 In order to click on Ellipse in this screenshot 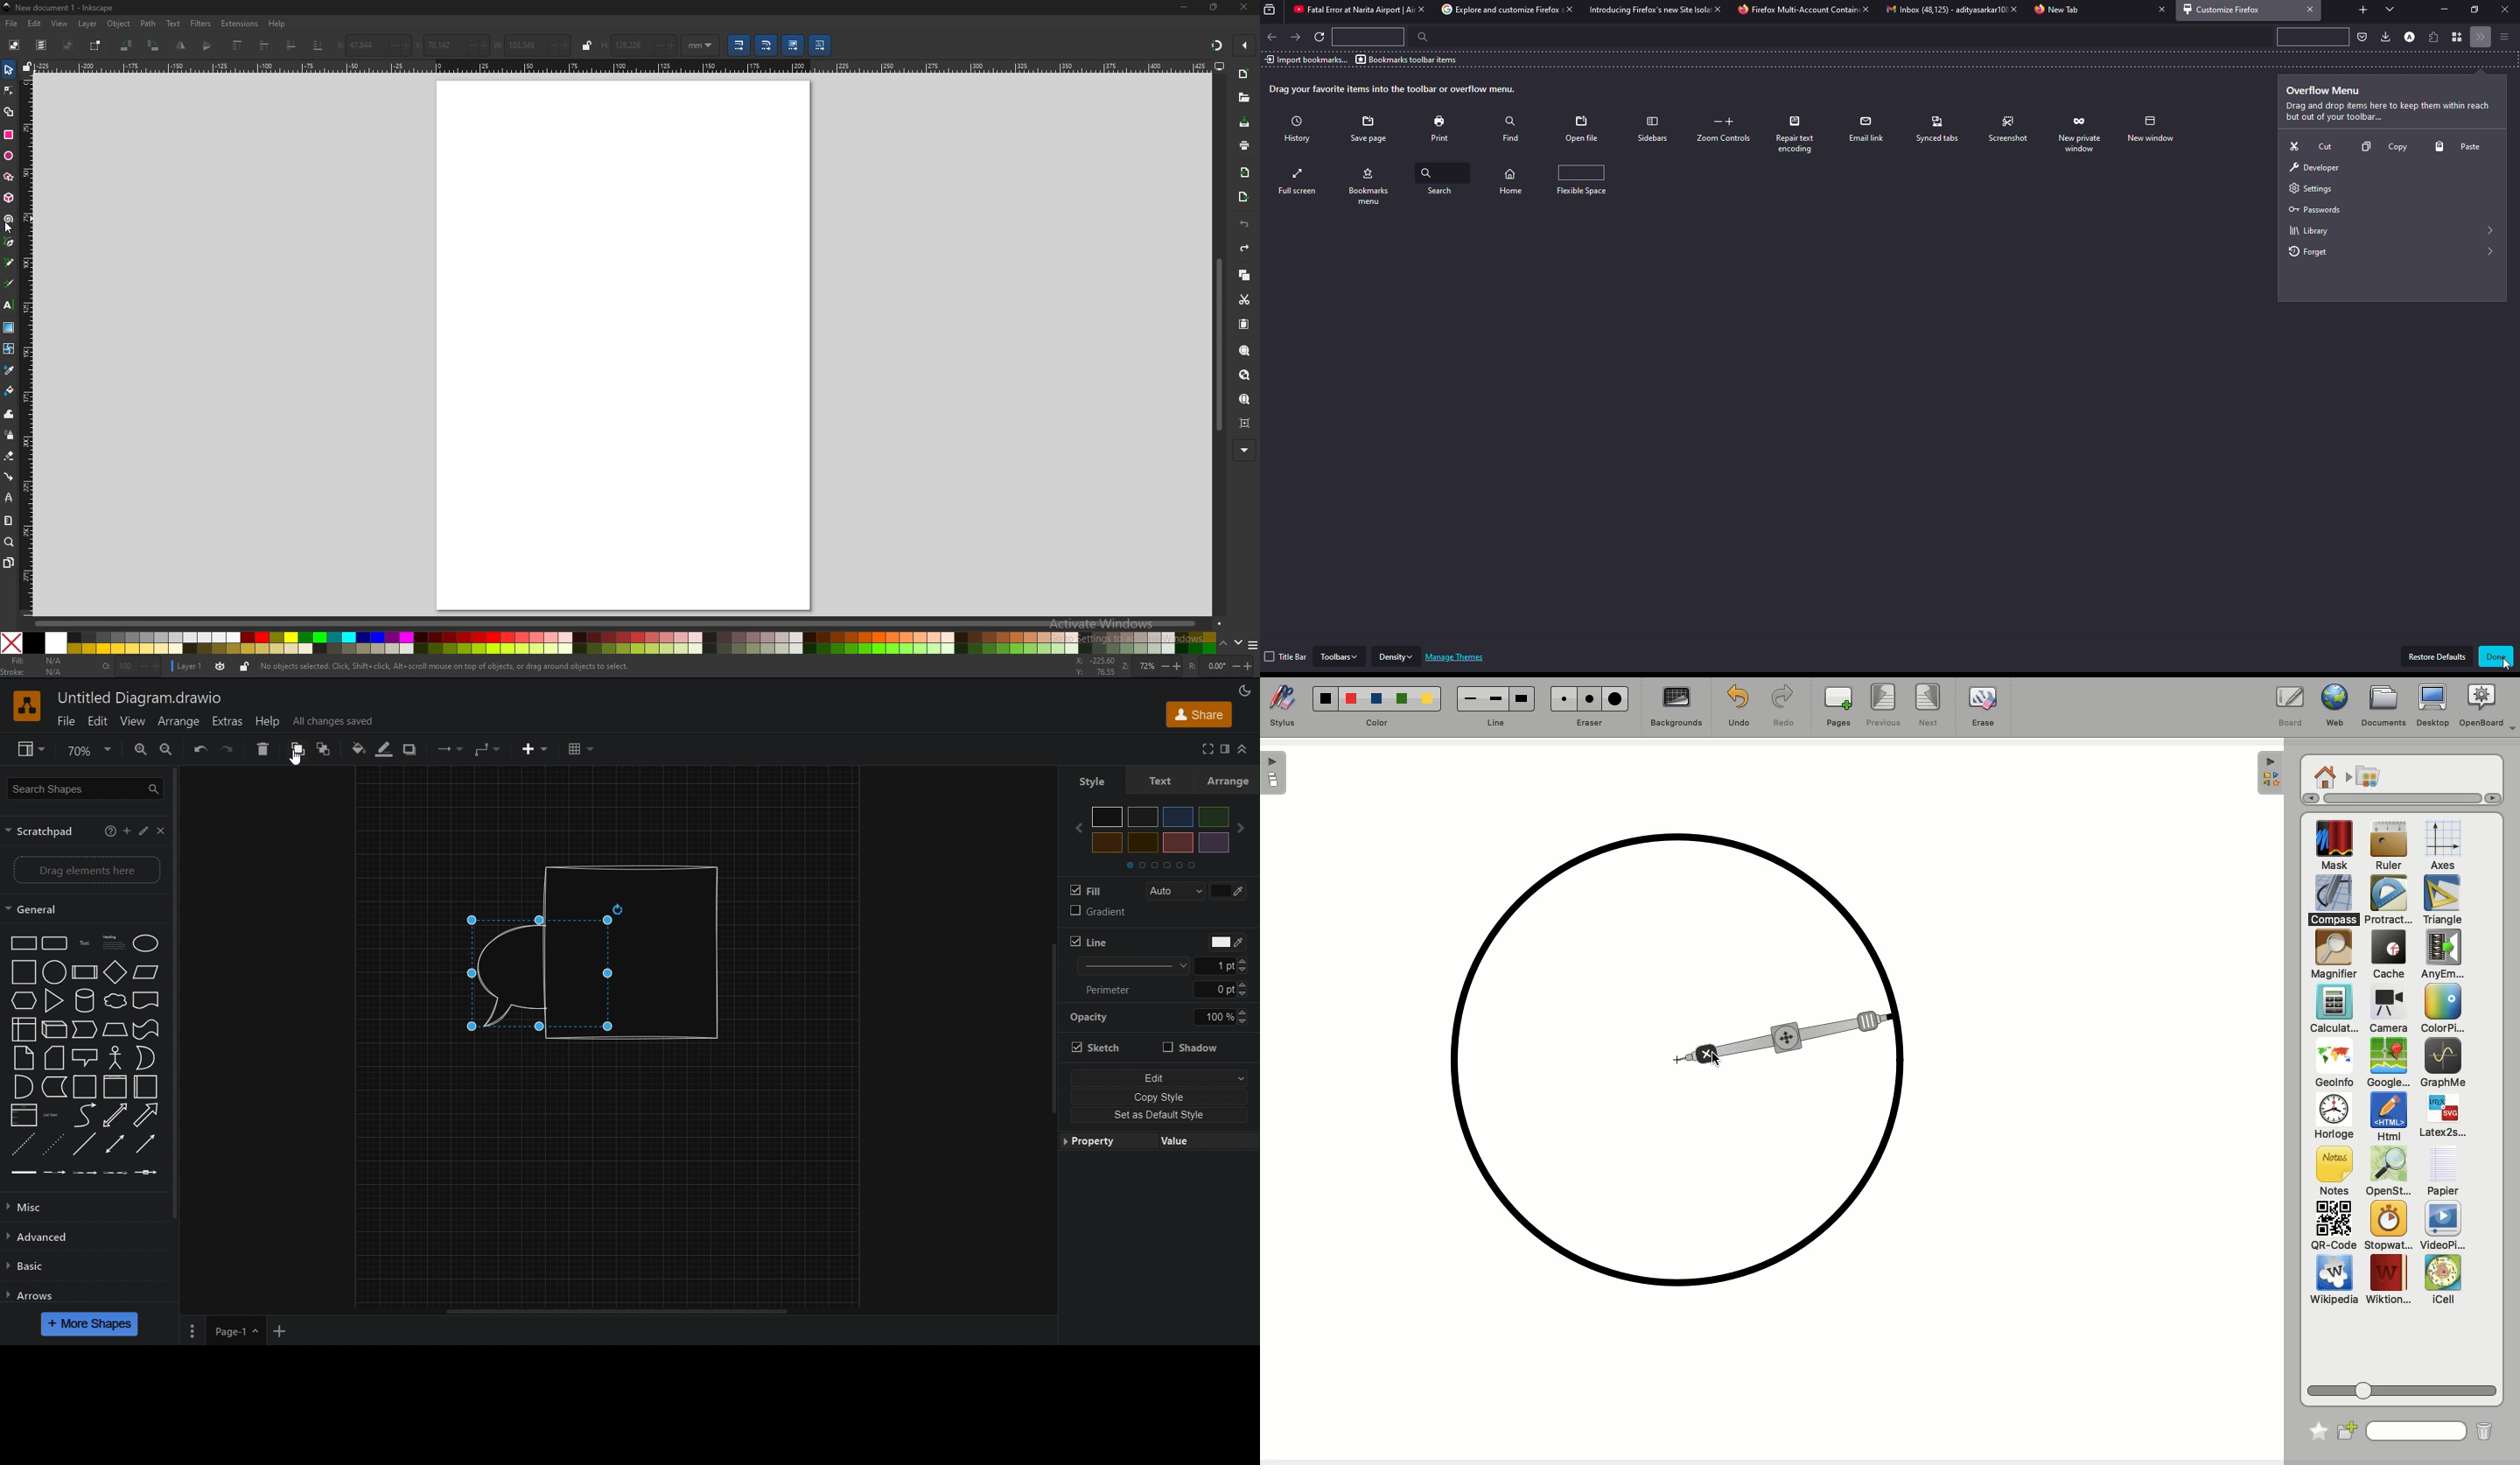, I will do `click(146, 944)`.